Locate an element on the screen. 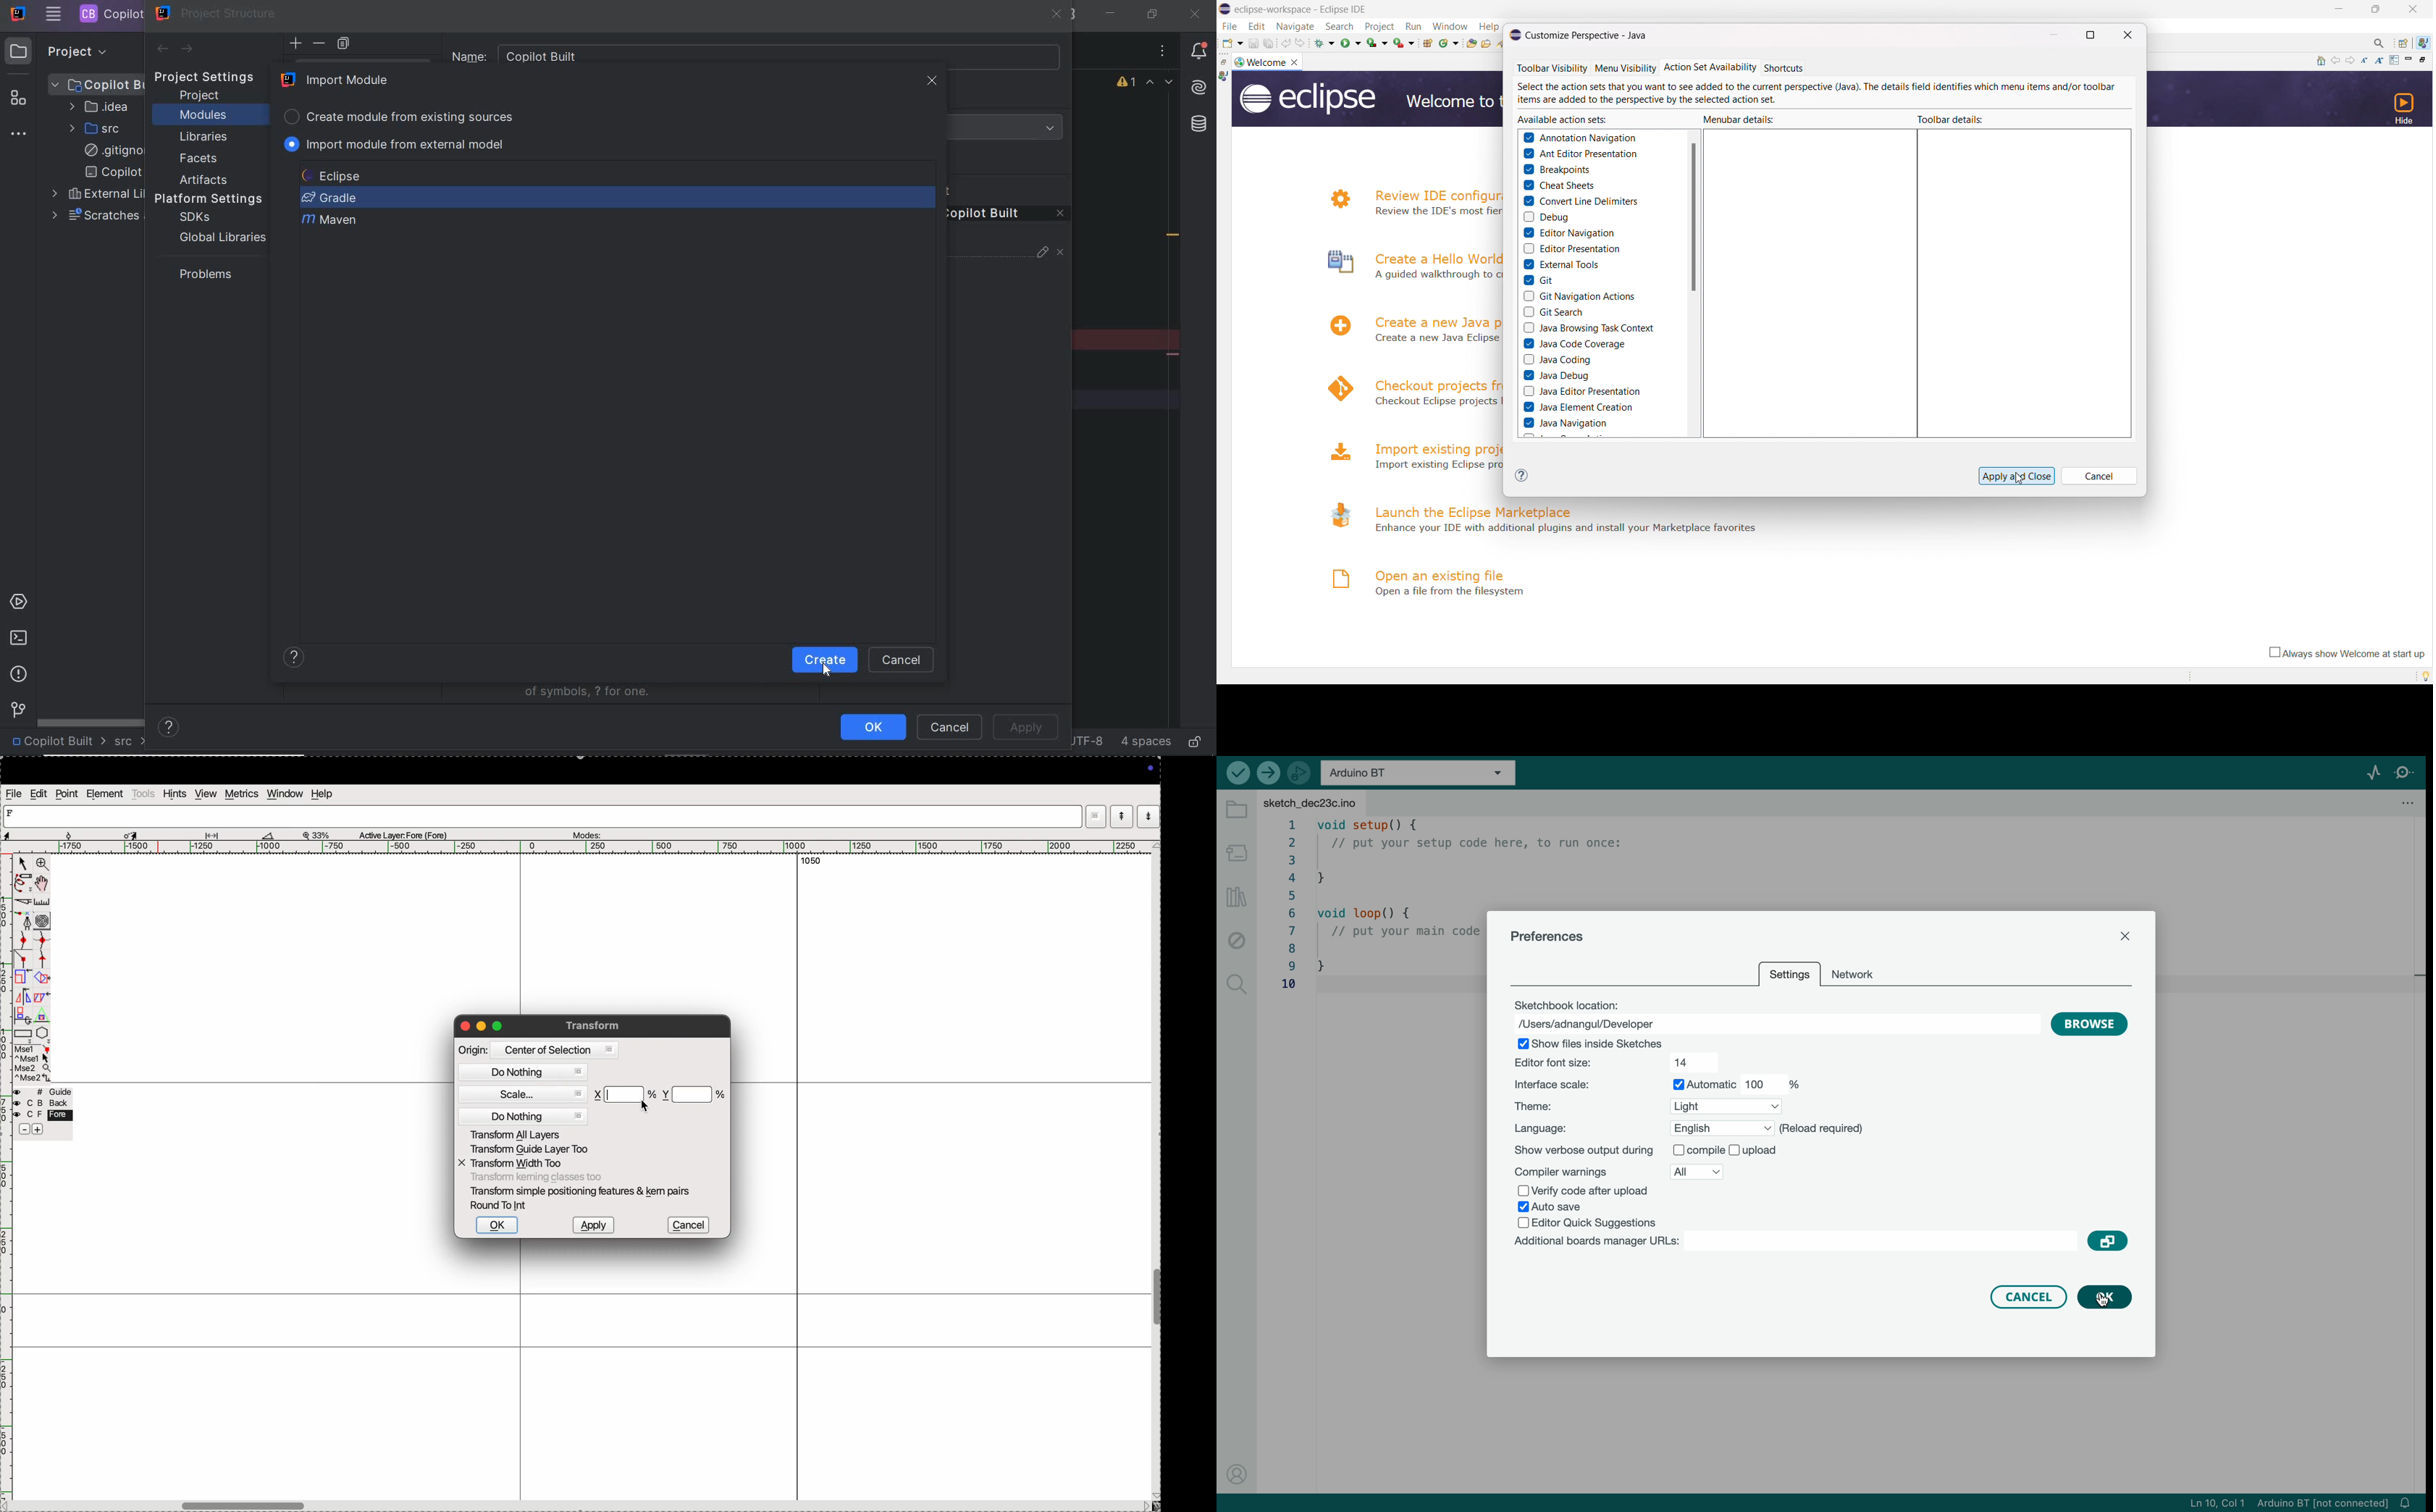 The image size is (2436, 1512). Name is located at coordinates (757, 52).